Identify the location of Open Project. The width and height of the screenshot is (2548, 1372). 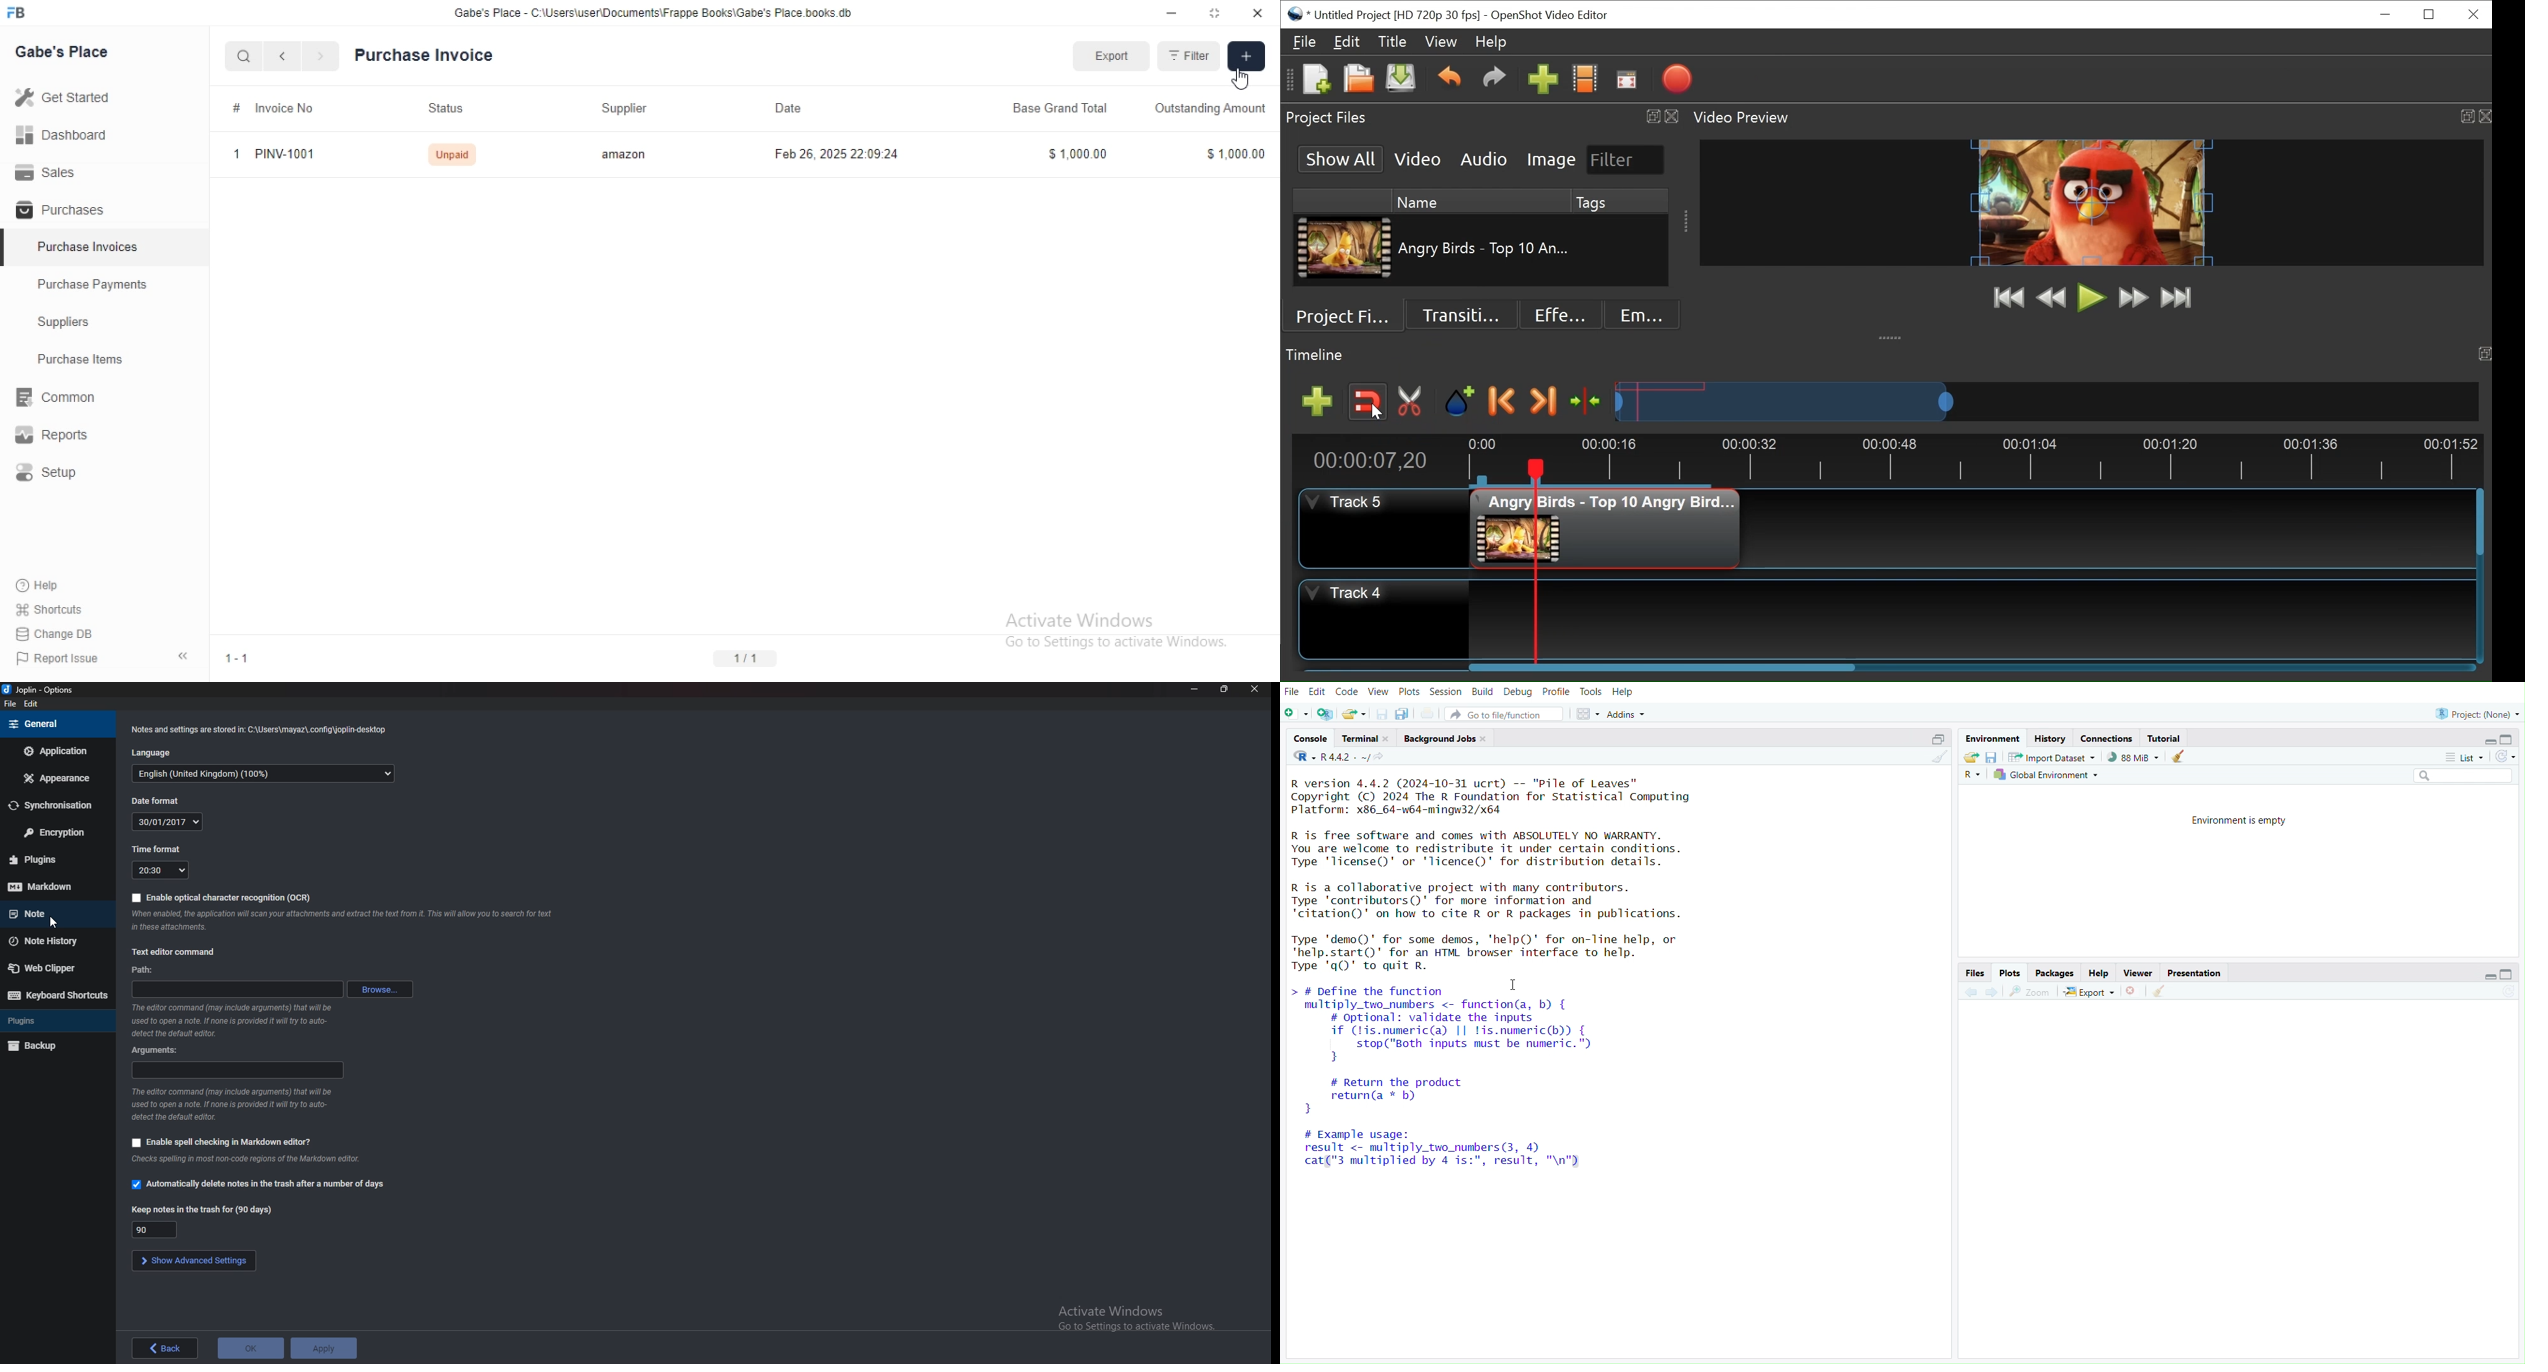
(1358, 78).